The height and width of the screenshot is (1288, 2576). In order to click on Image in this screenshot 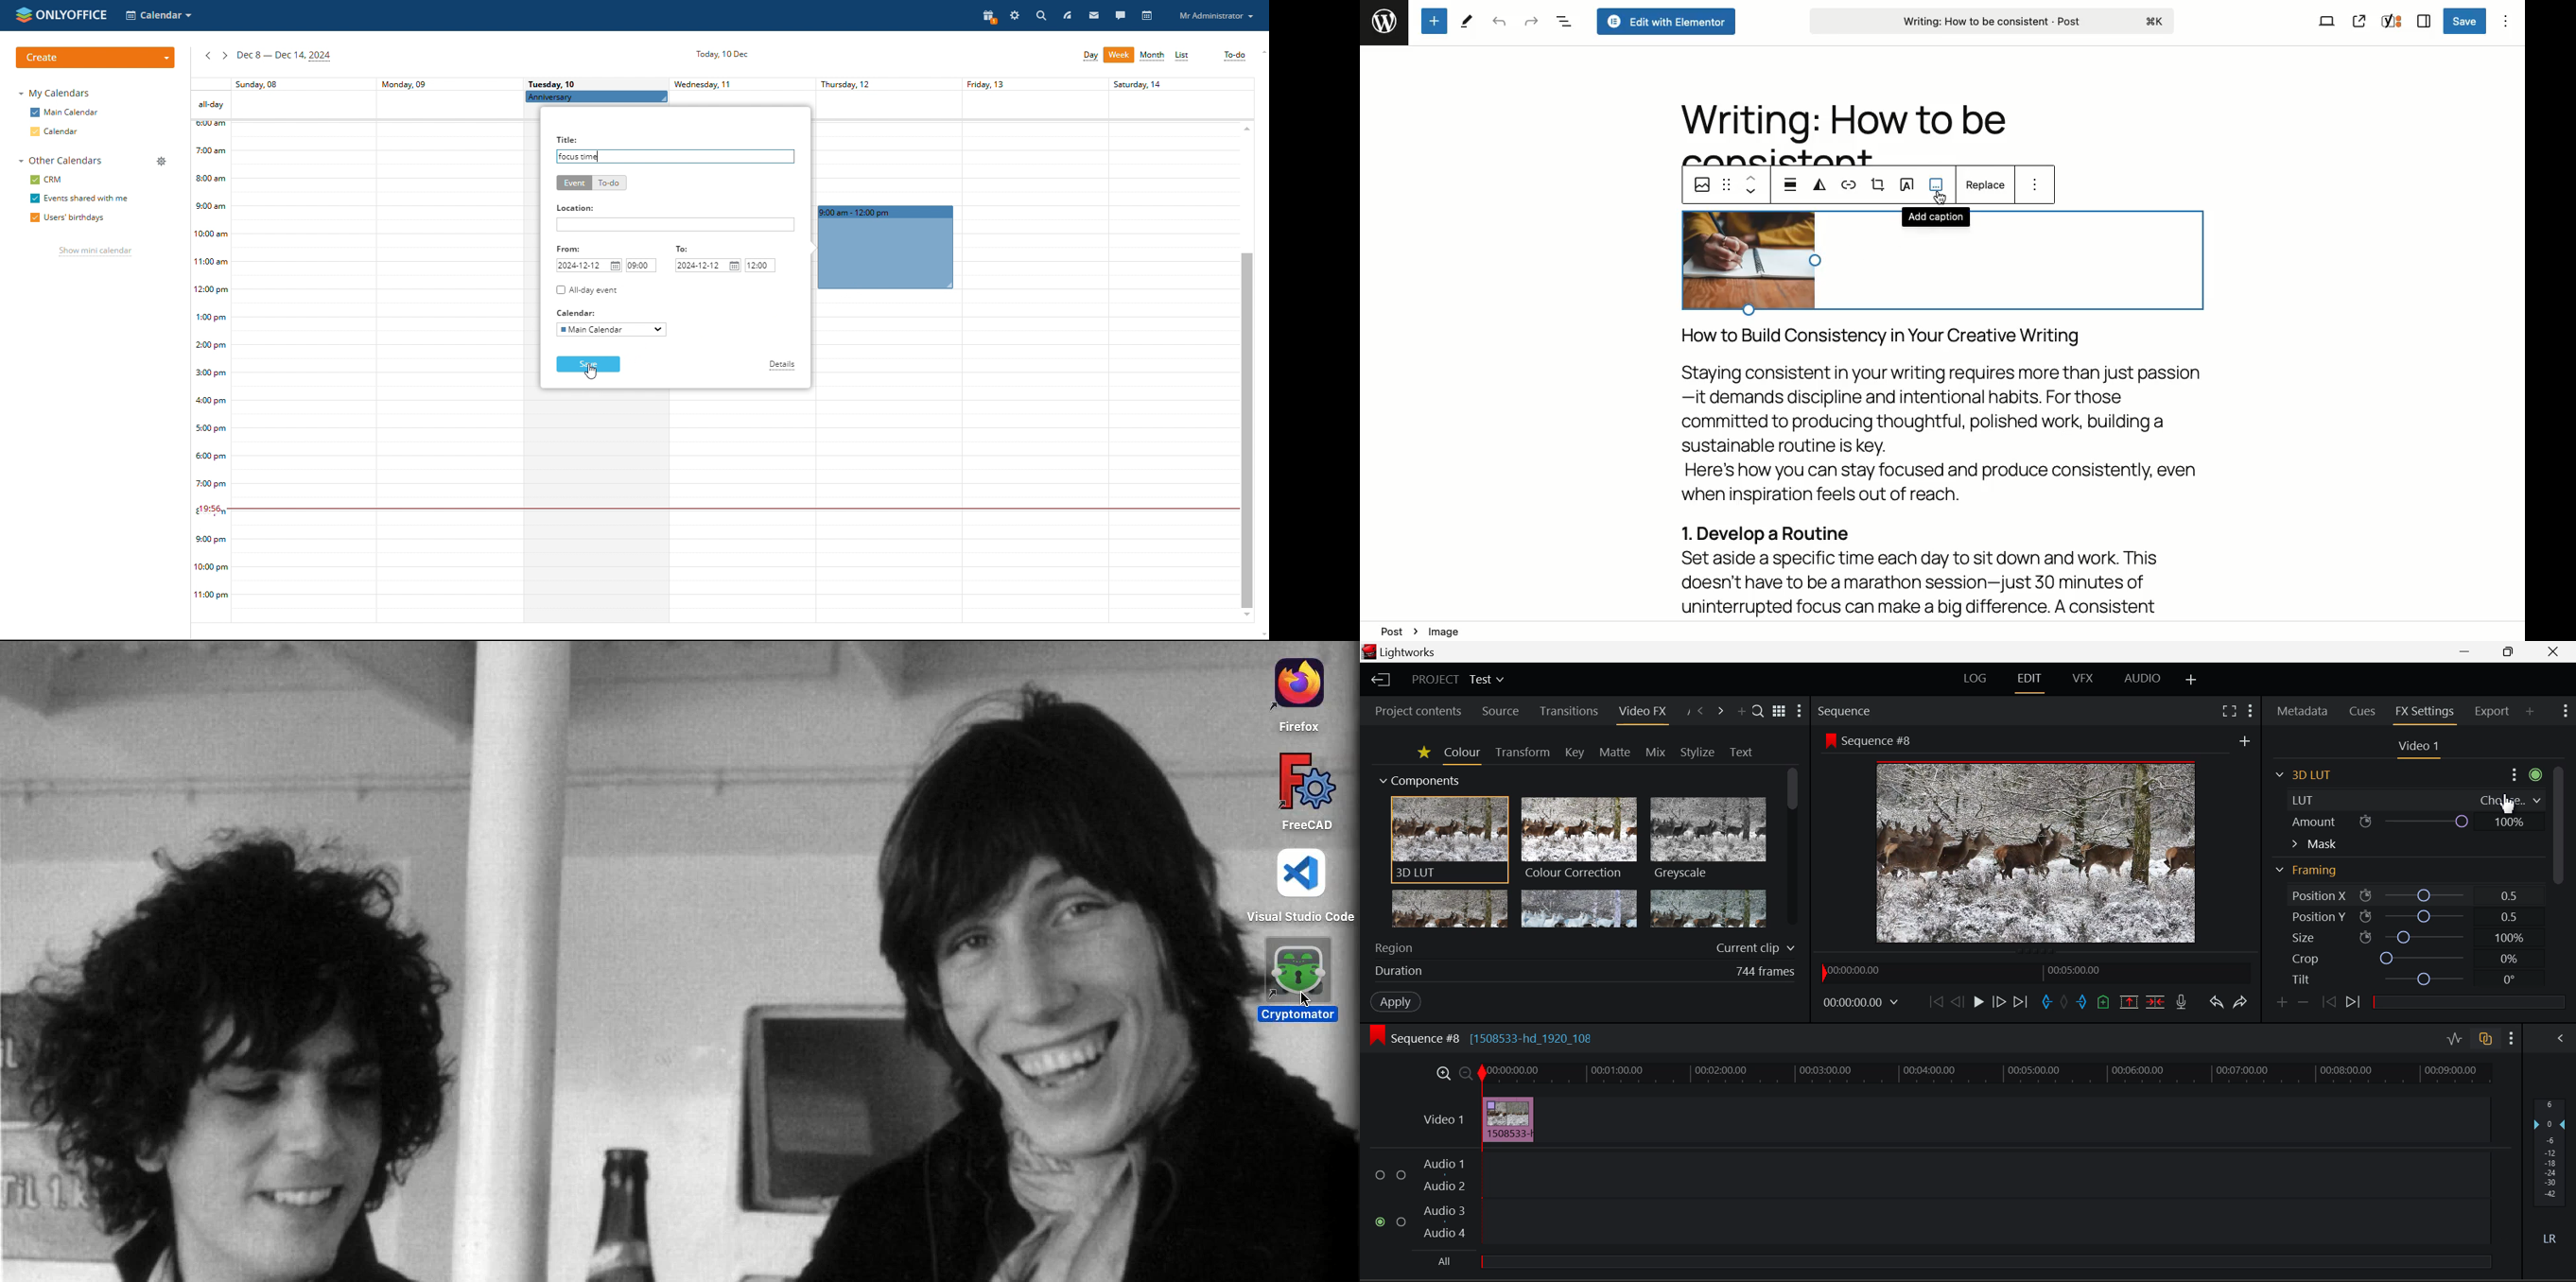, I will do `click(1700, 187)`.